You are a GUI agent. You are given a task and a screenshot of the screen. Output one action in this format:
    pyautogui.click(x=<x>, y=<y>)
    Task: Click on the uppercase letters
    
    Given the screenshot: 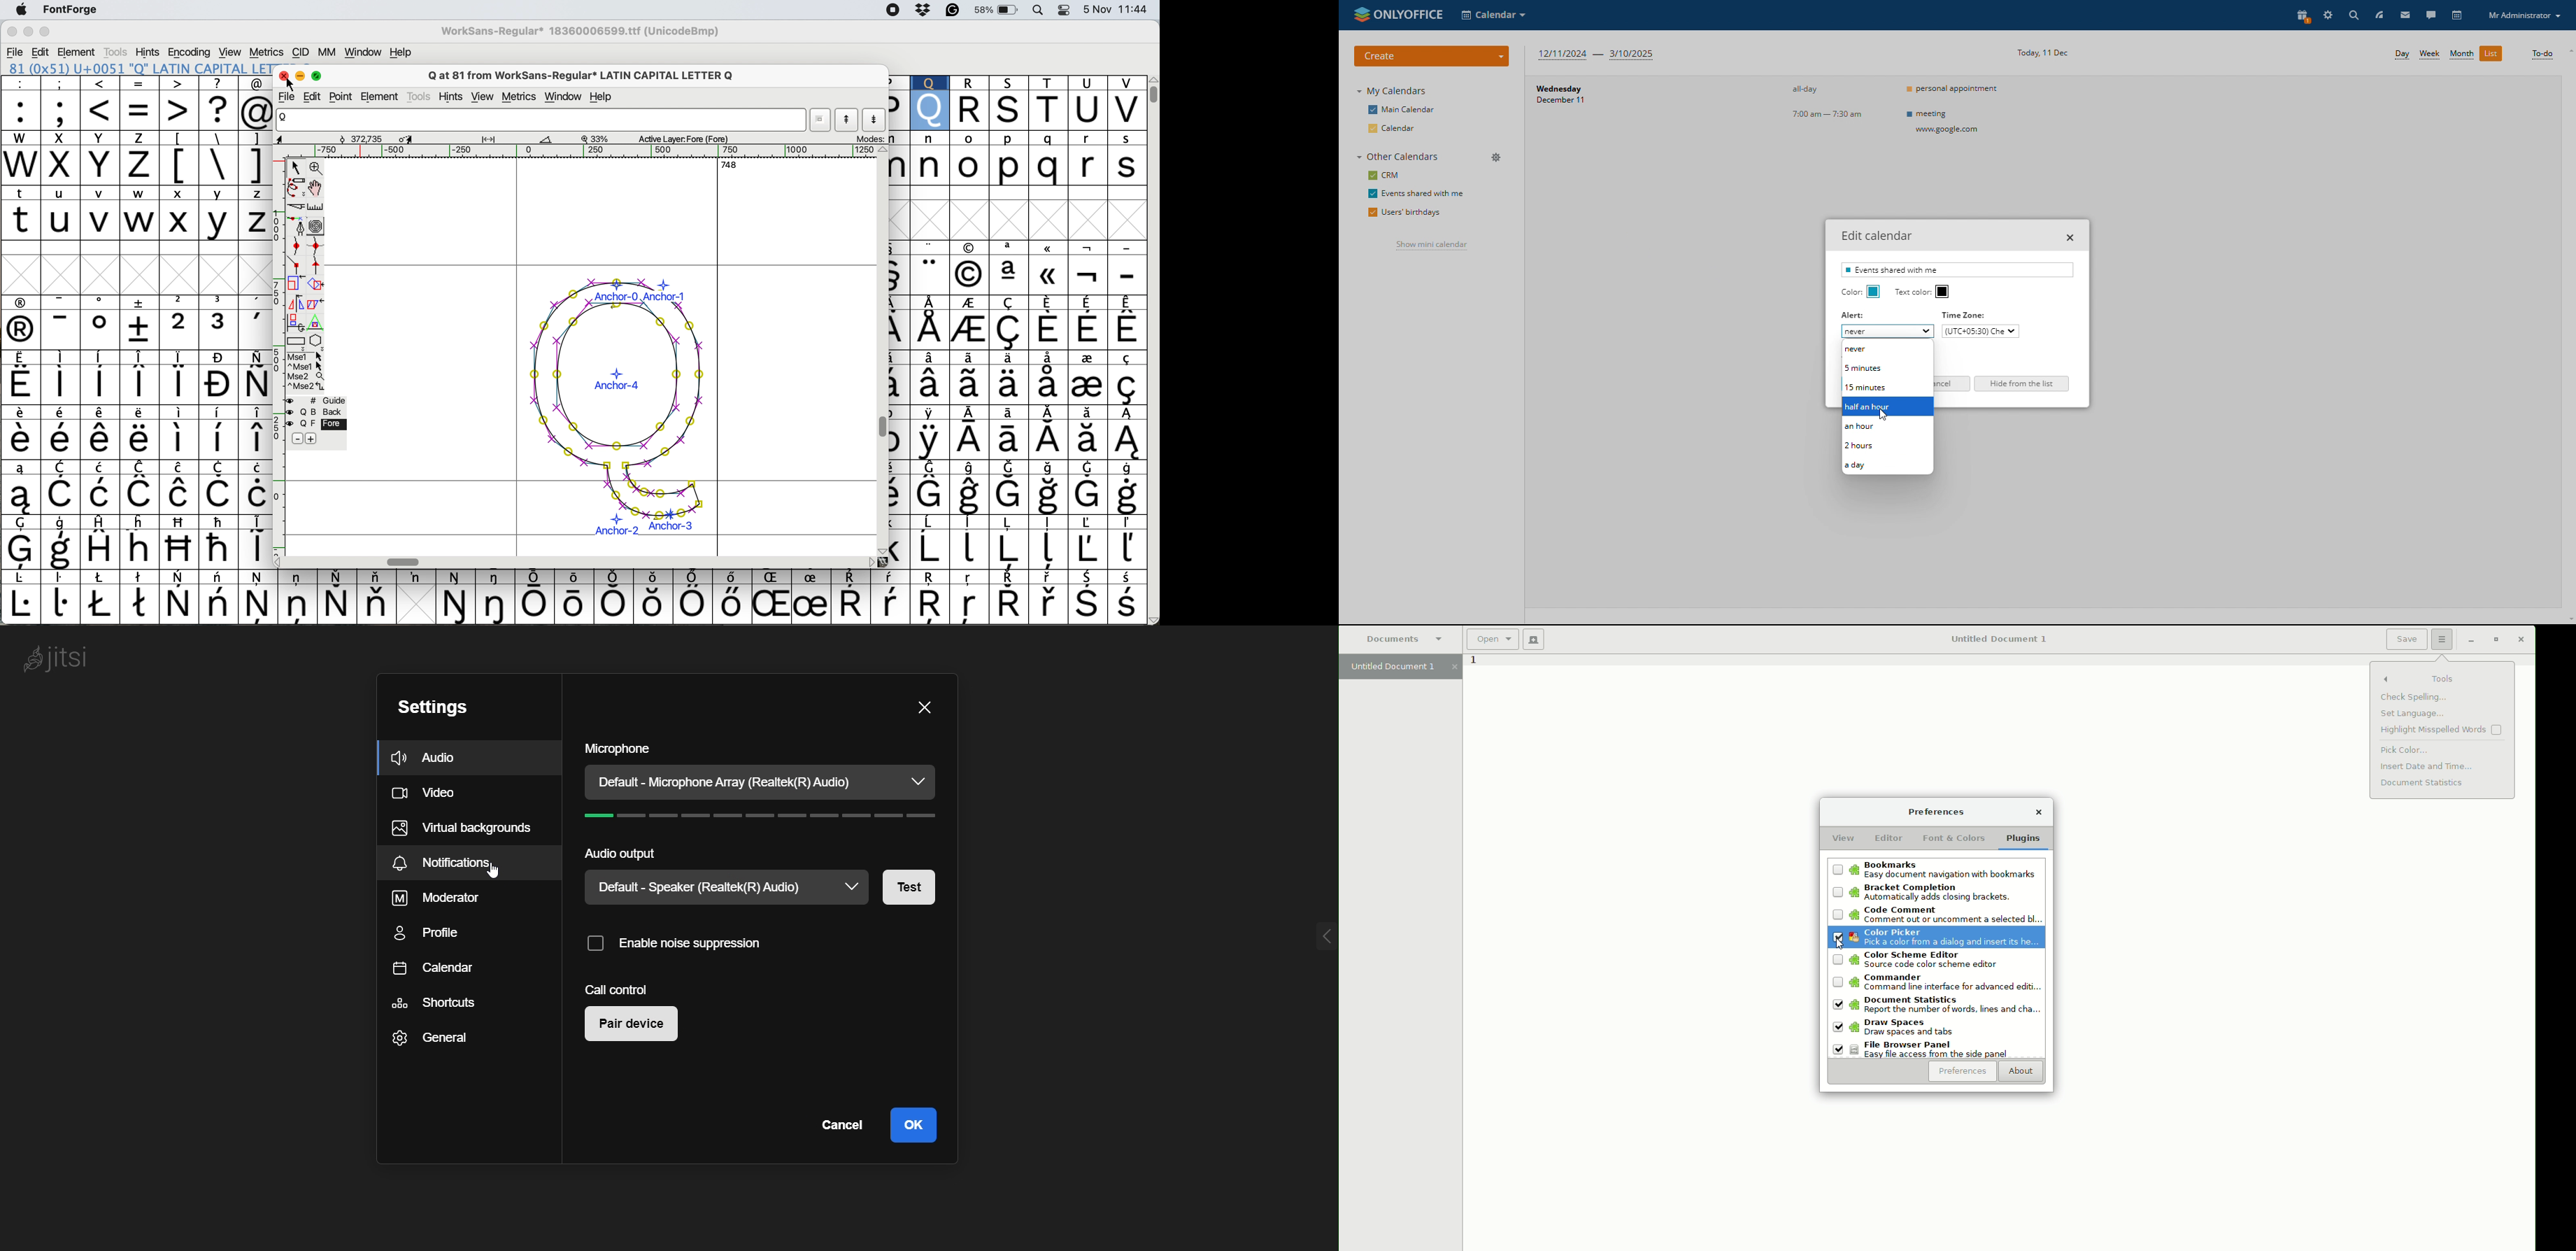 What is the action you would take?
    pyautogui.click(x=1019, y=102)
    